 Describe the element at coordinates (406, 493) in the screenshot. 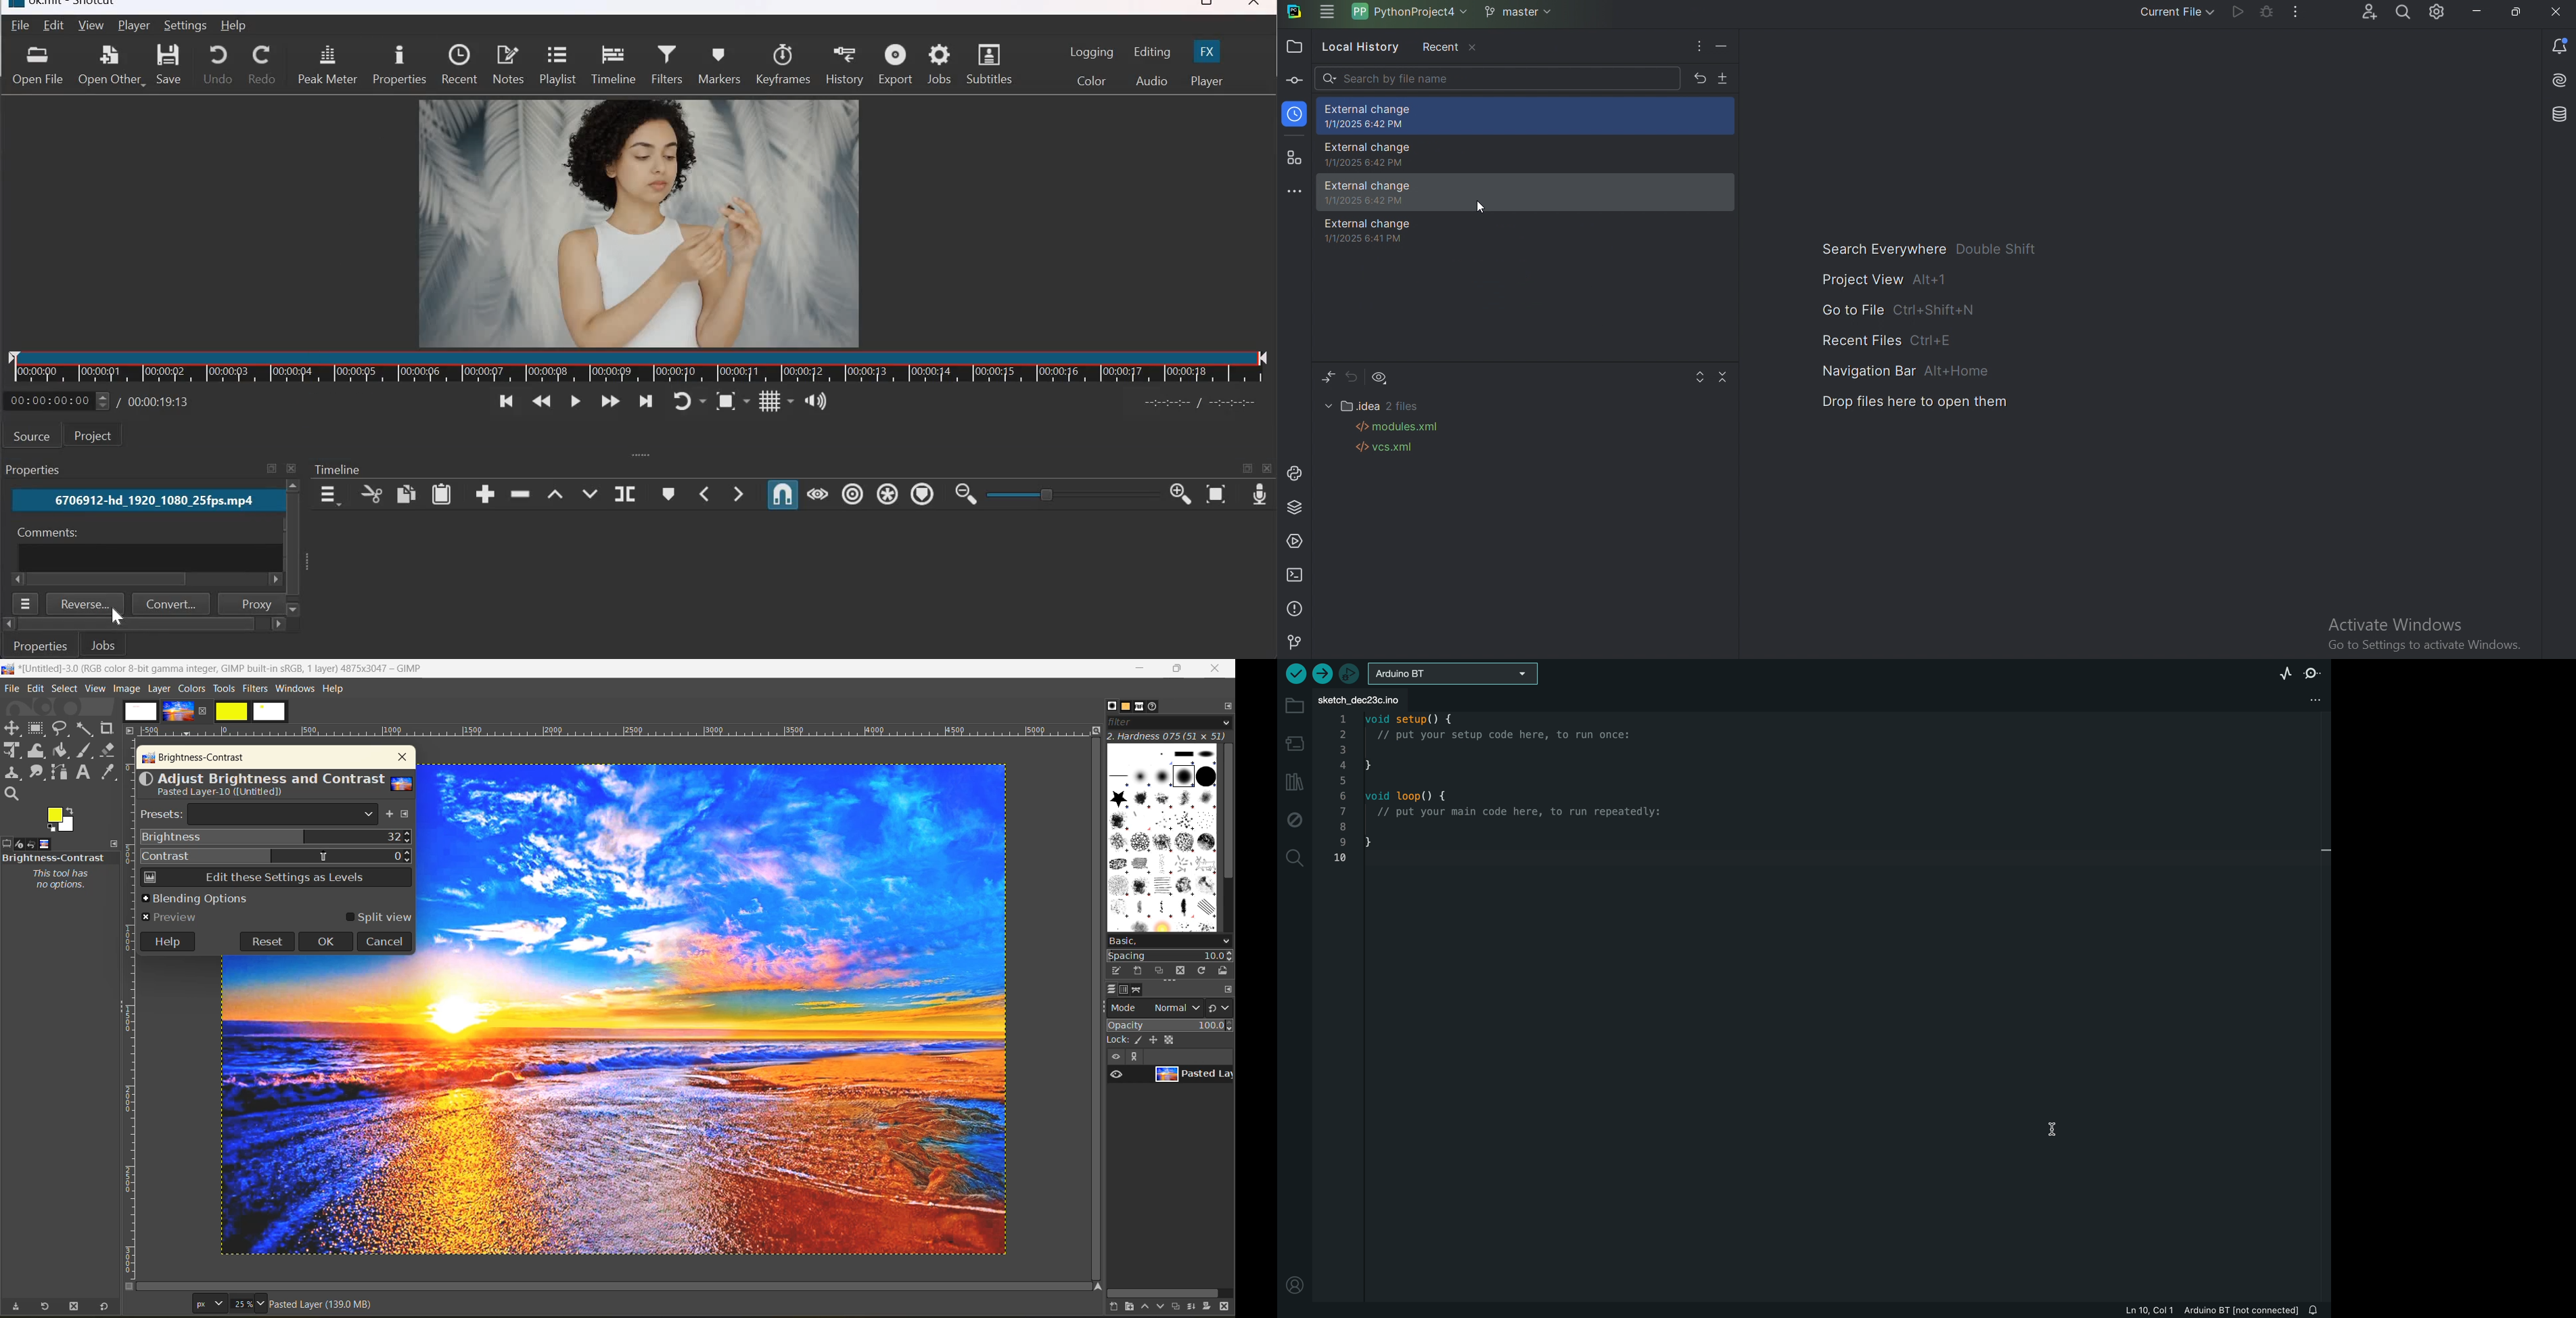

I see `copy` at that location.